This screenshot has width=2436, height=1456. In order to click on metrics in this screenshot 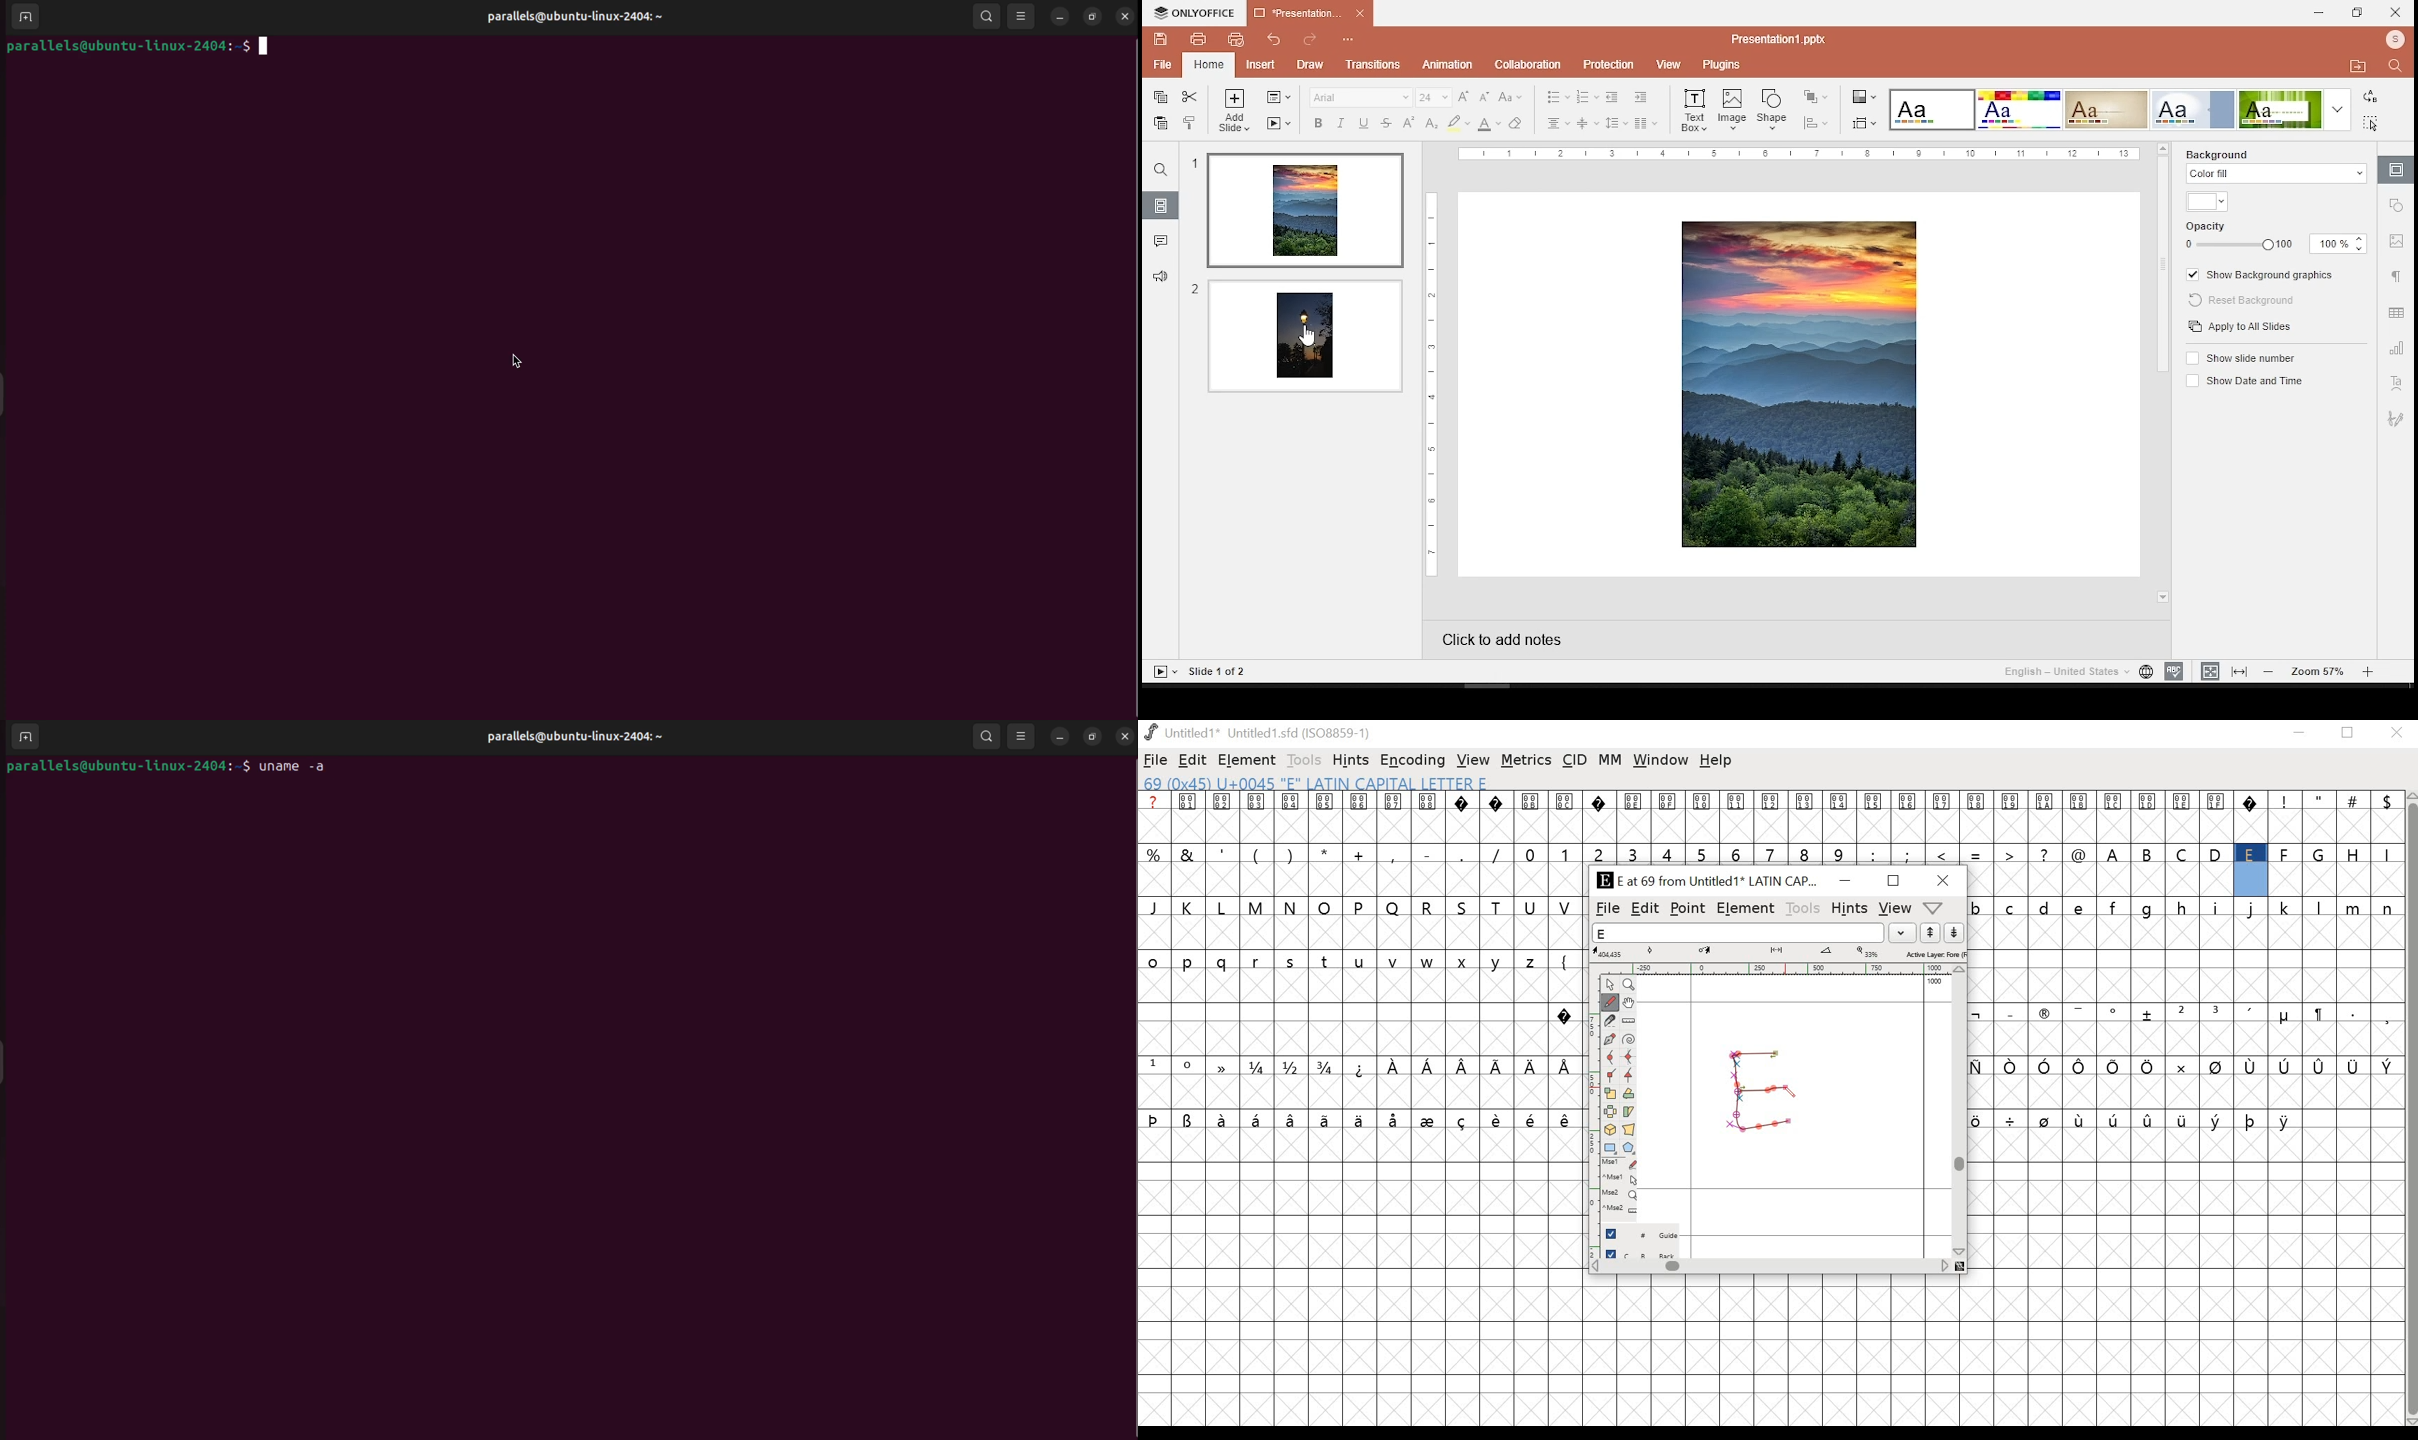, I will do `click(1526, 762)`.